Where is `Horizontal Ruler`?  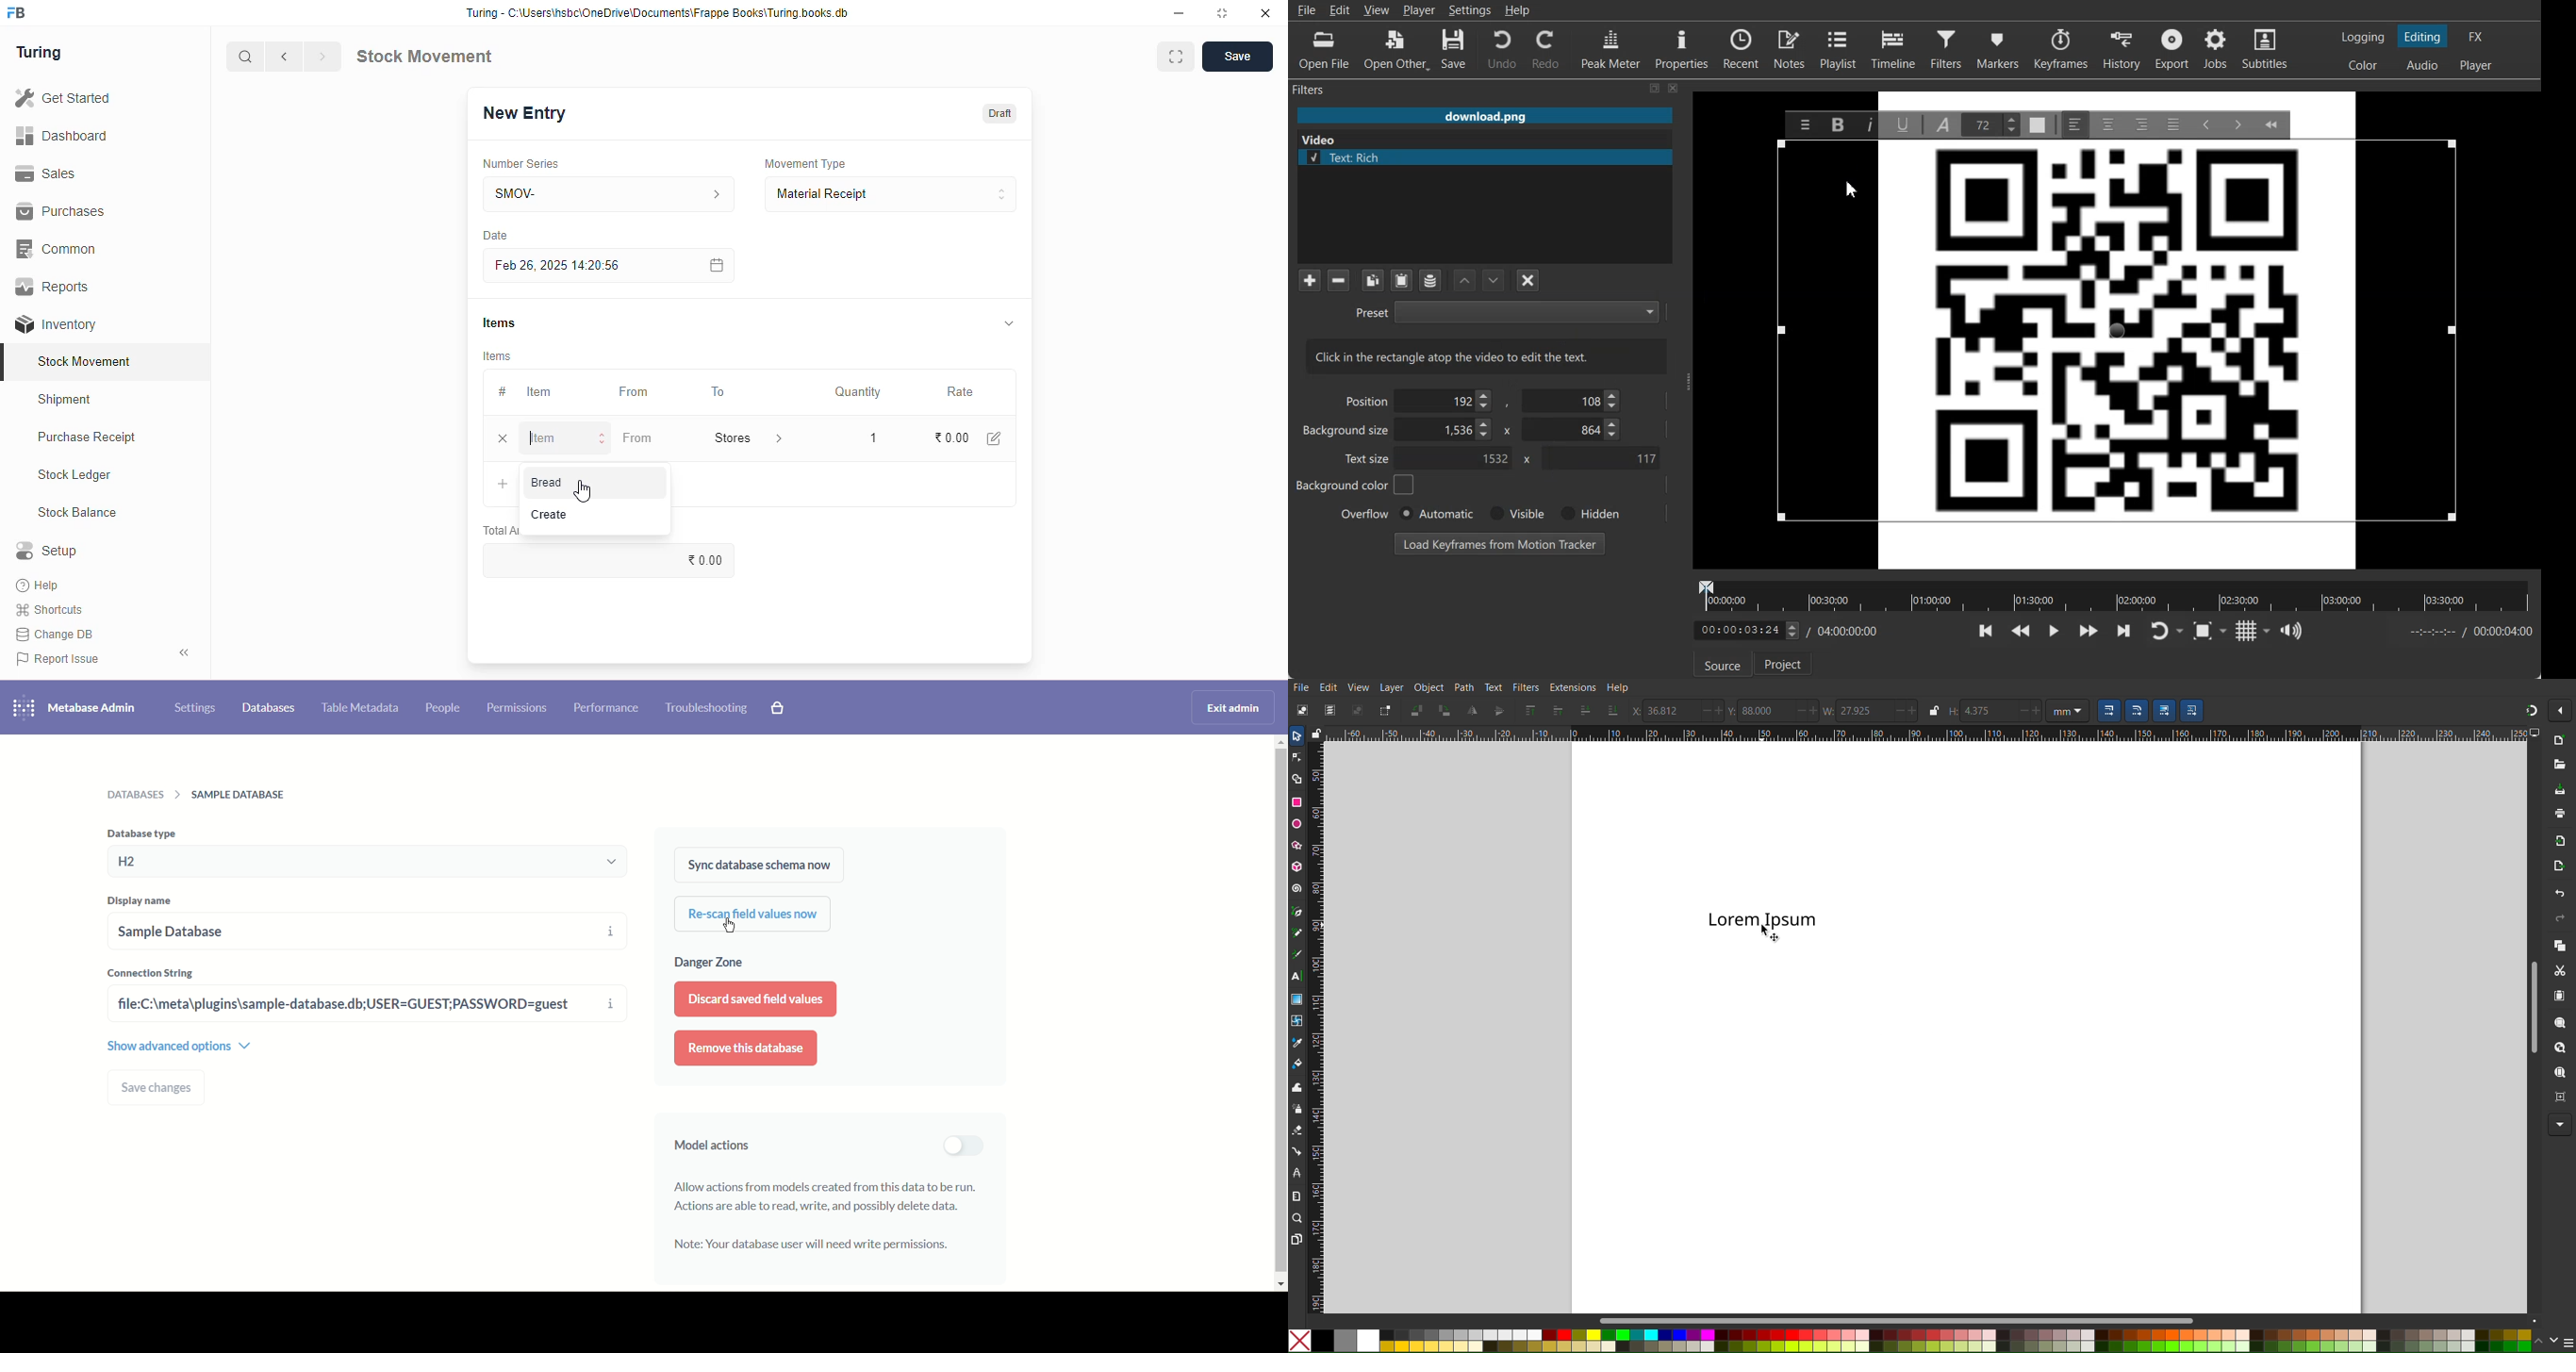
Horizontal Ruler is located at coordinates (1927, 735).